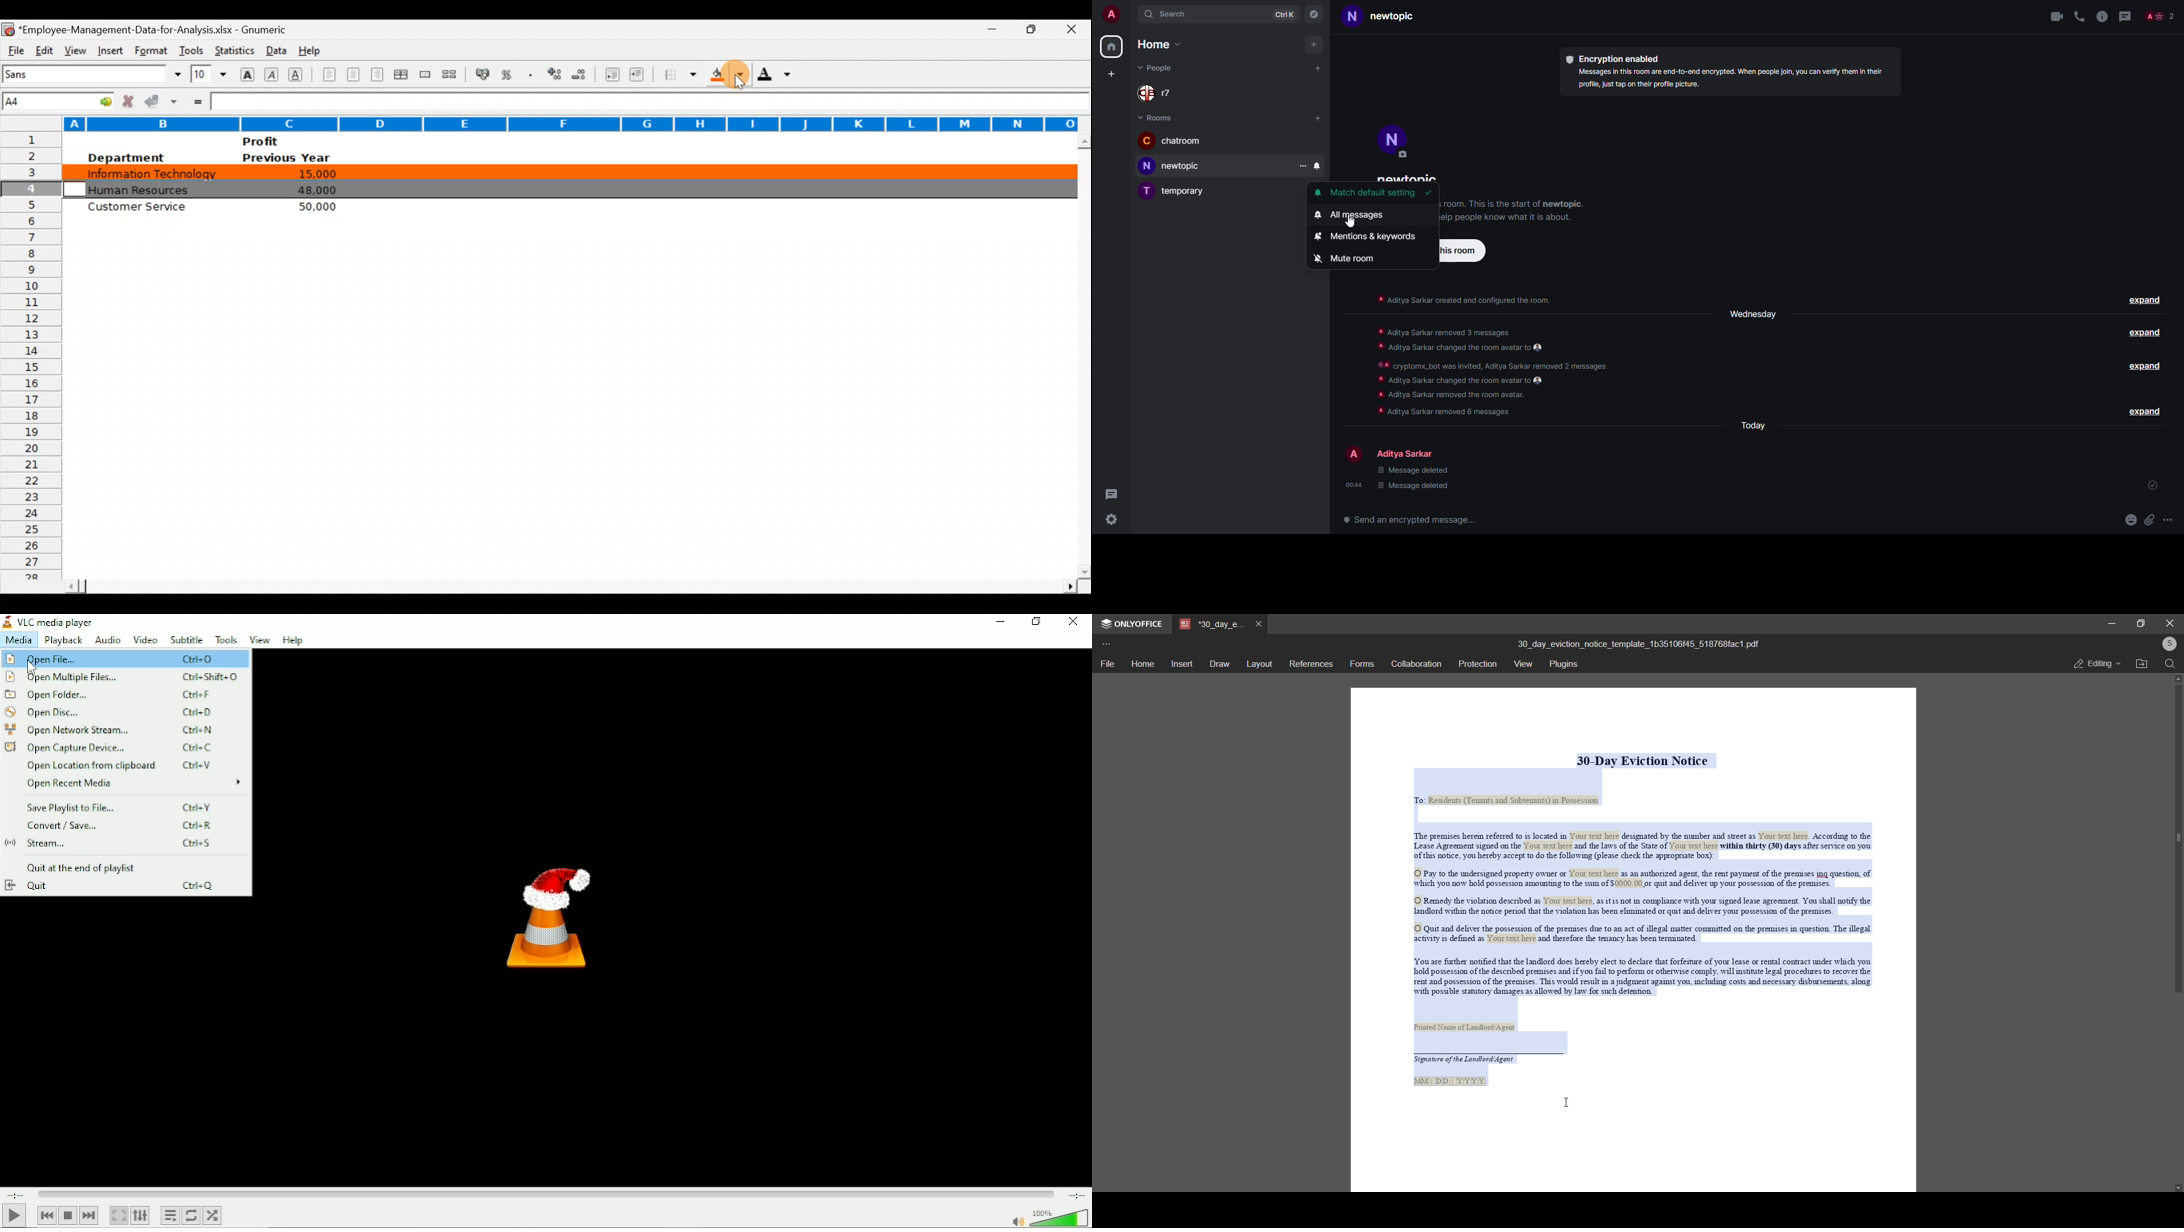 The width and height of the screenshot is (2184, 1232). Describe the element at coordinates (2161, 17) in the screenshot. I see `people` at that location.